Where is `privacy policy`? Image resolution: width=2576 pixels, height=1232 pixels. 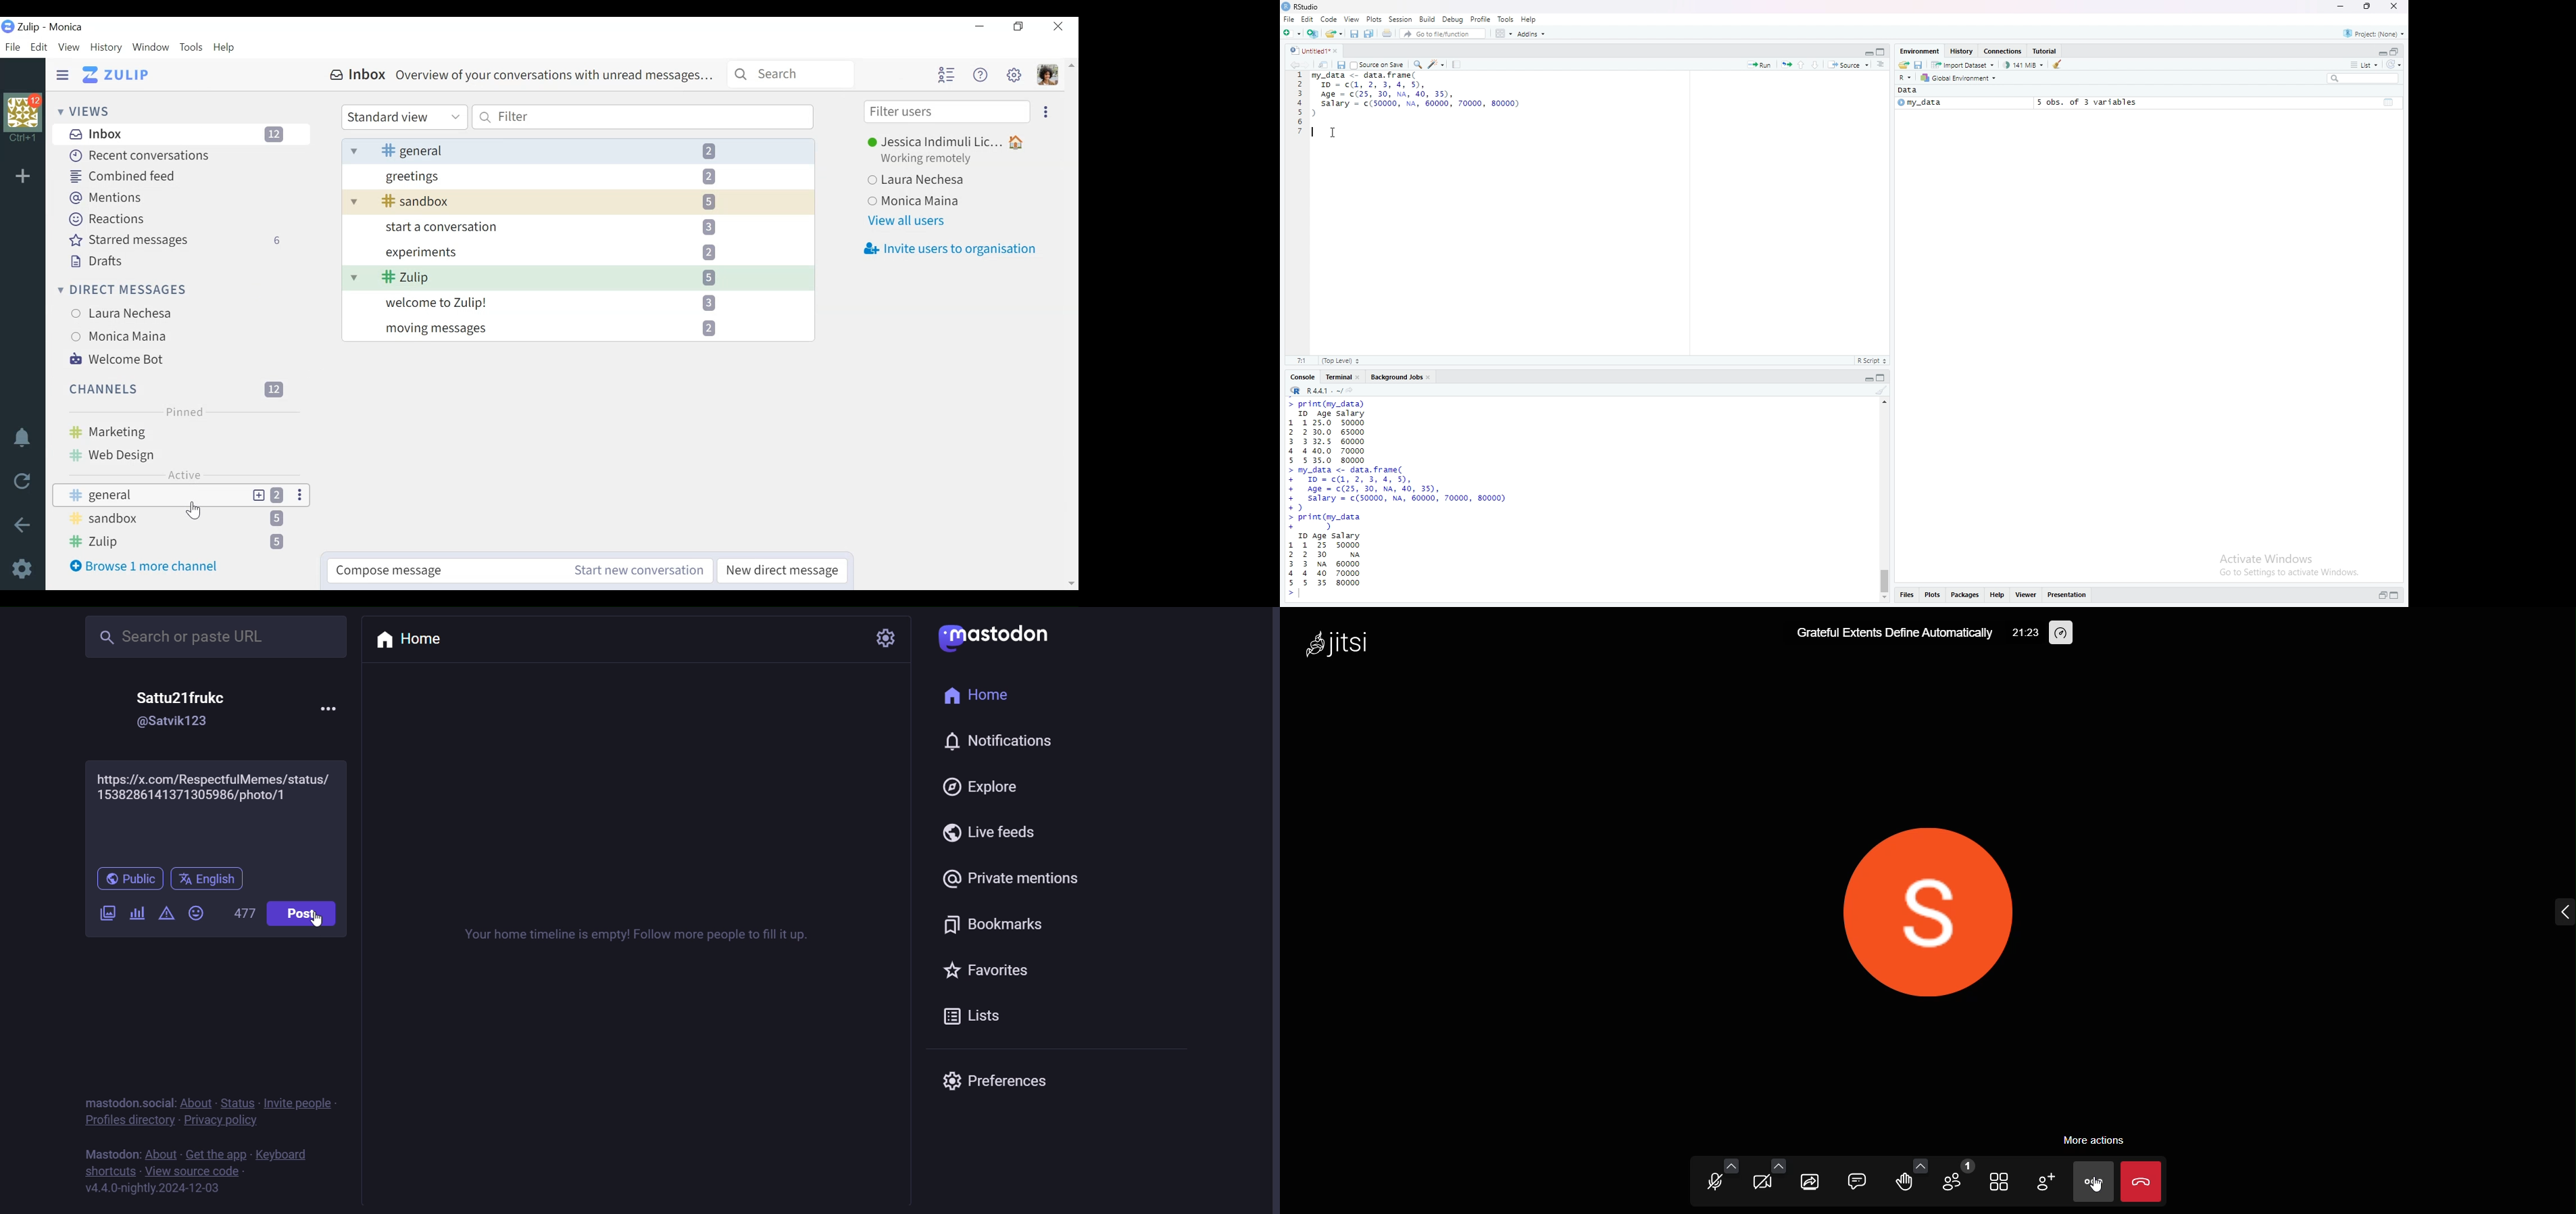 privacy policy is located at coordinates (221, 1123).